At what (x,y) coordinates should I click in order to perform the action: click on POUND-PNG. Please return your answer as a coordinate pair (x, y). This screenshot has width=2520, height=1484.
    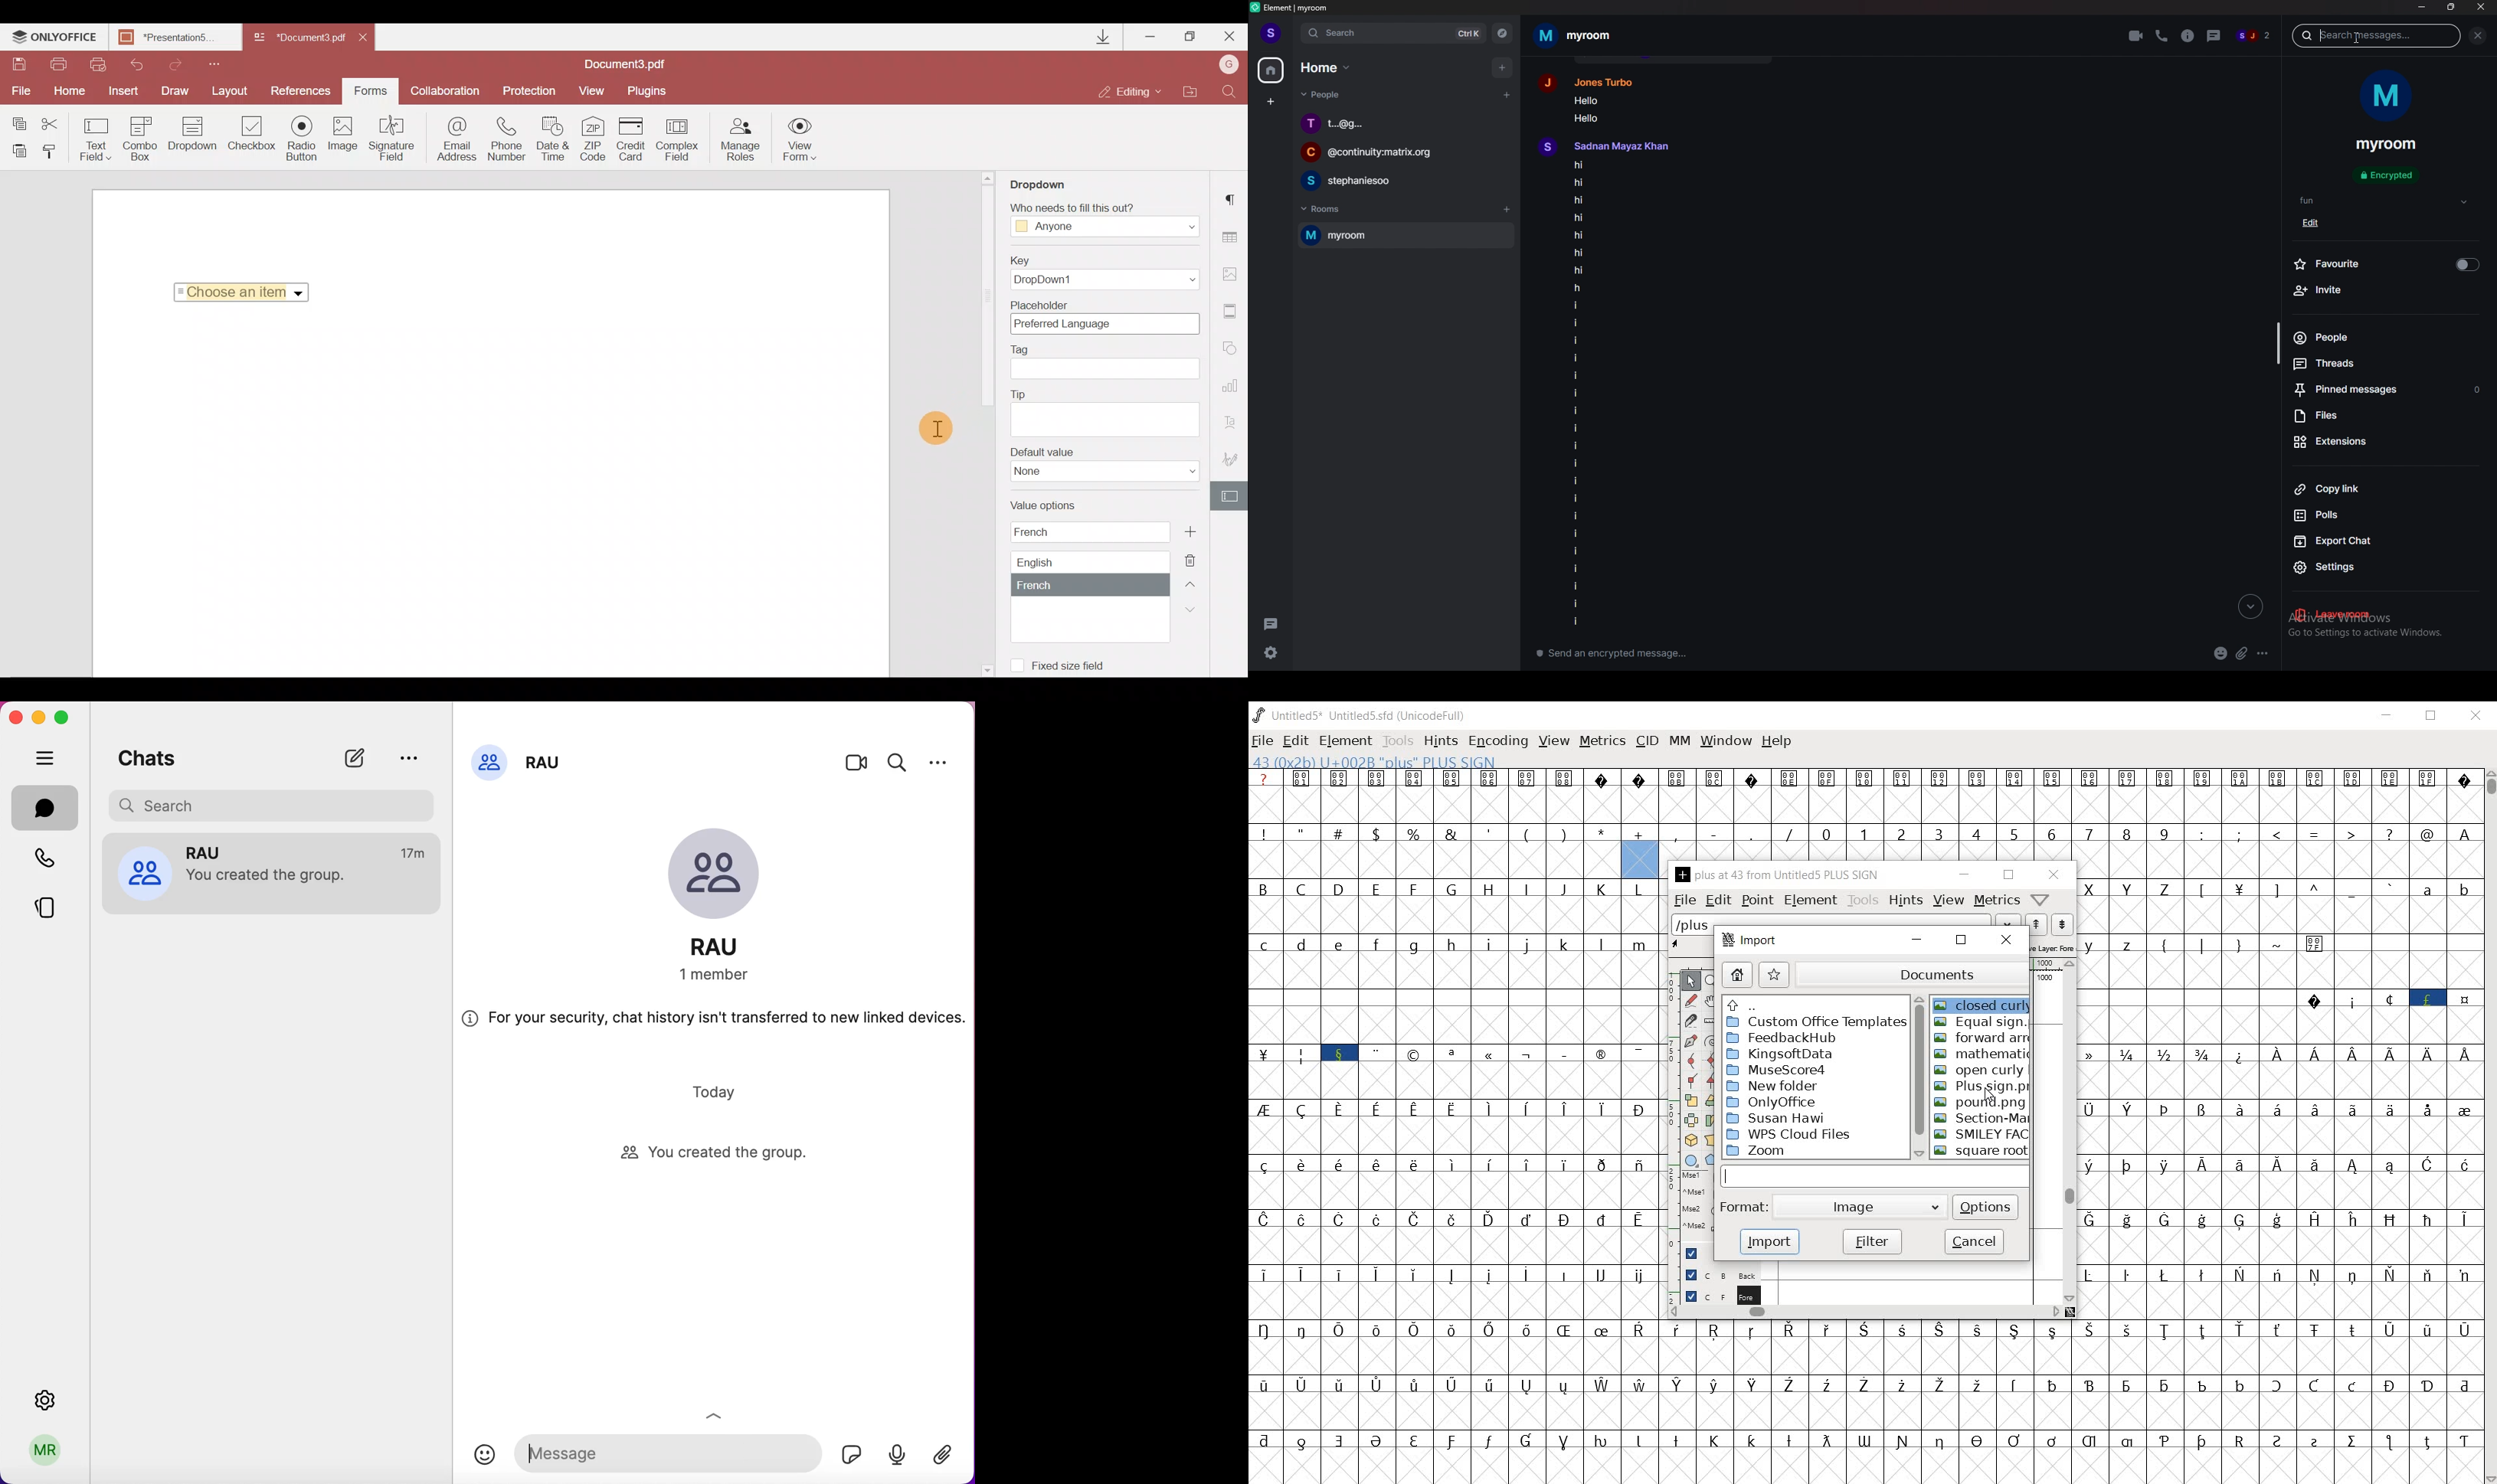
    Looking at the image, I should click on (1982, 1103).